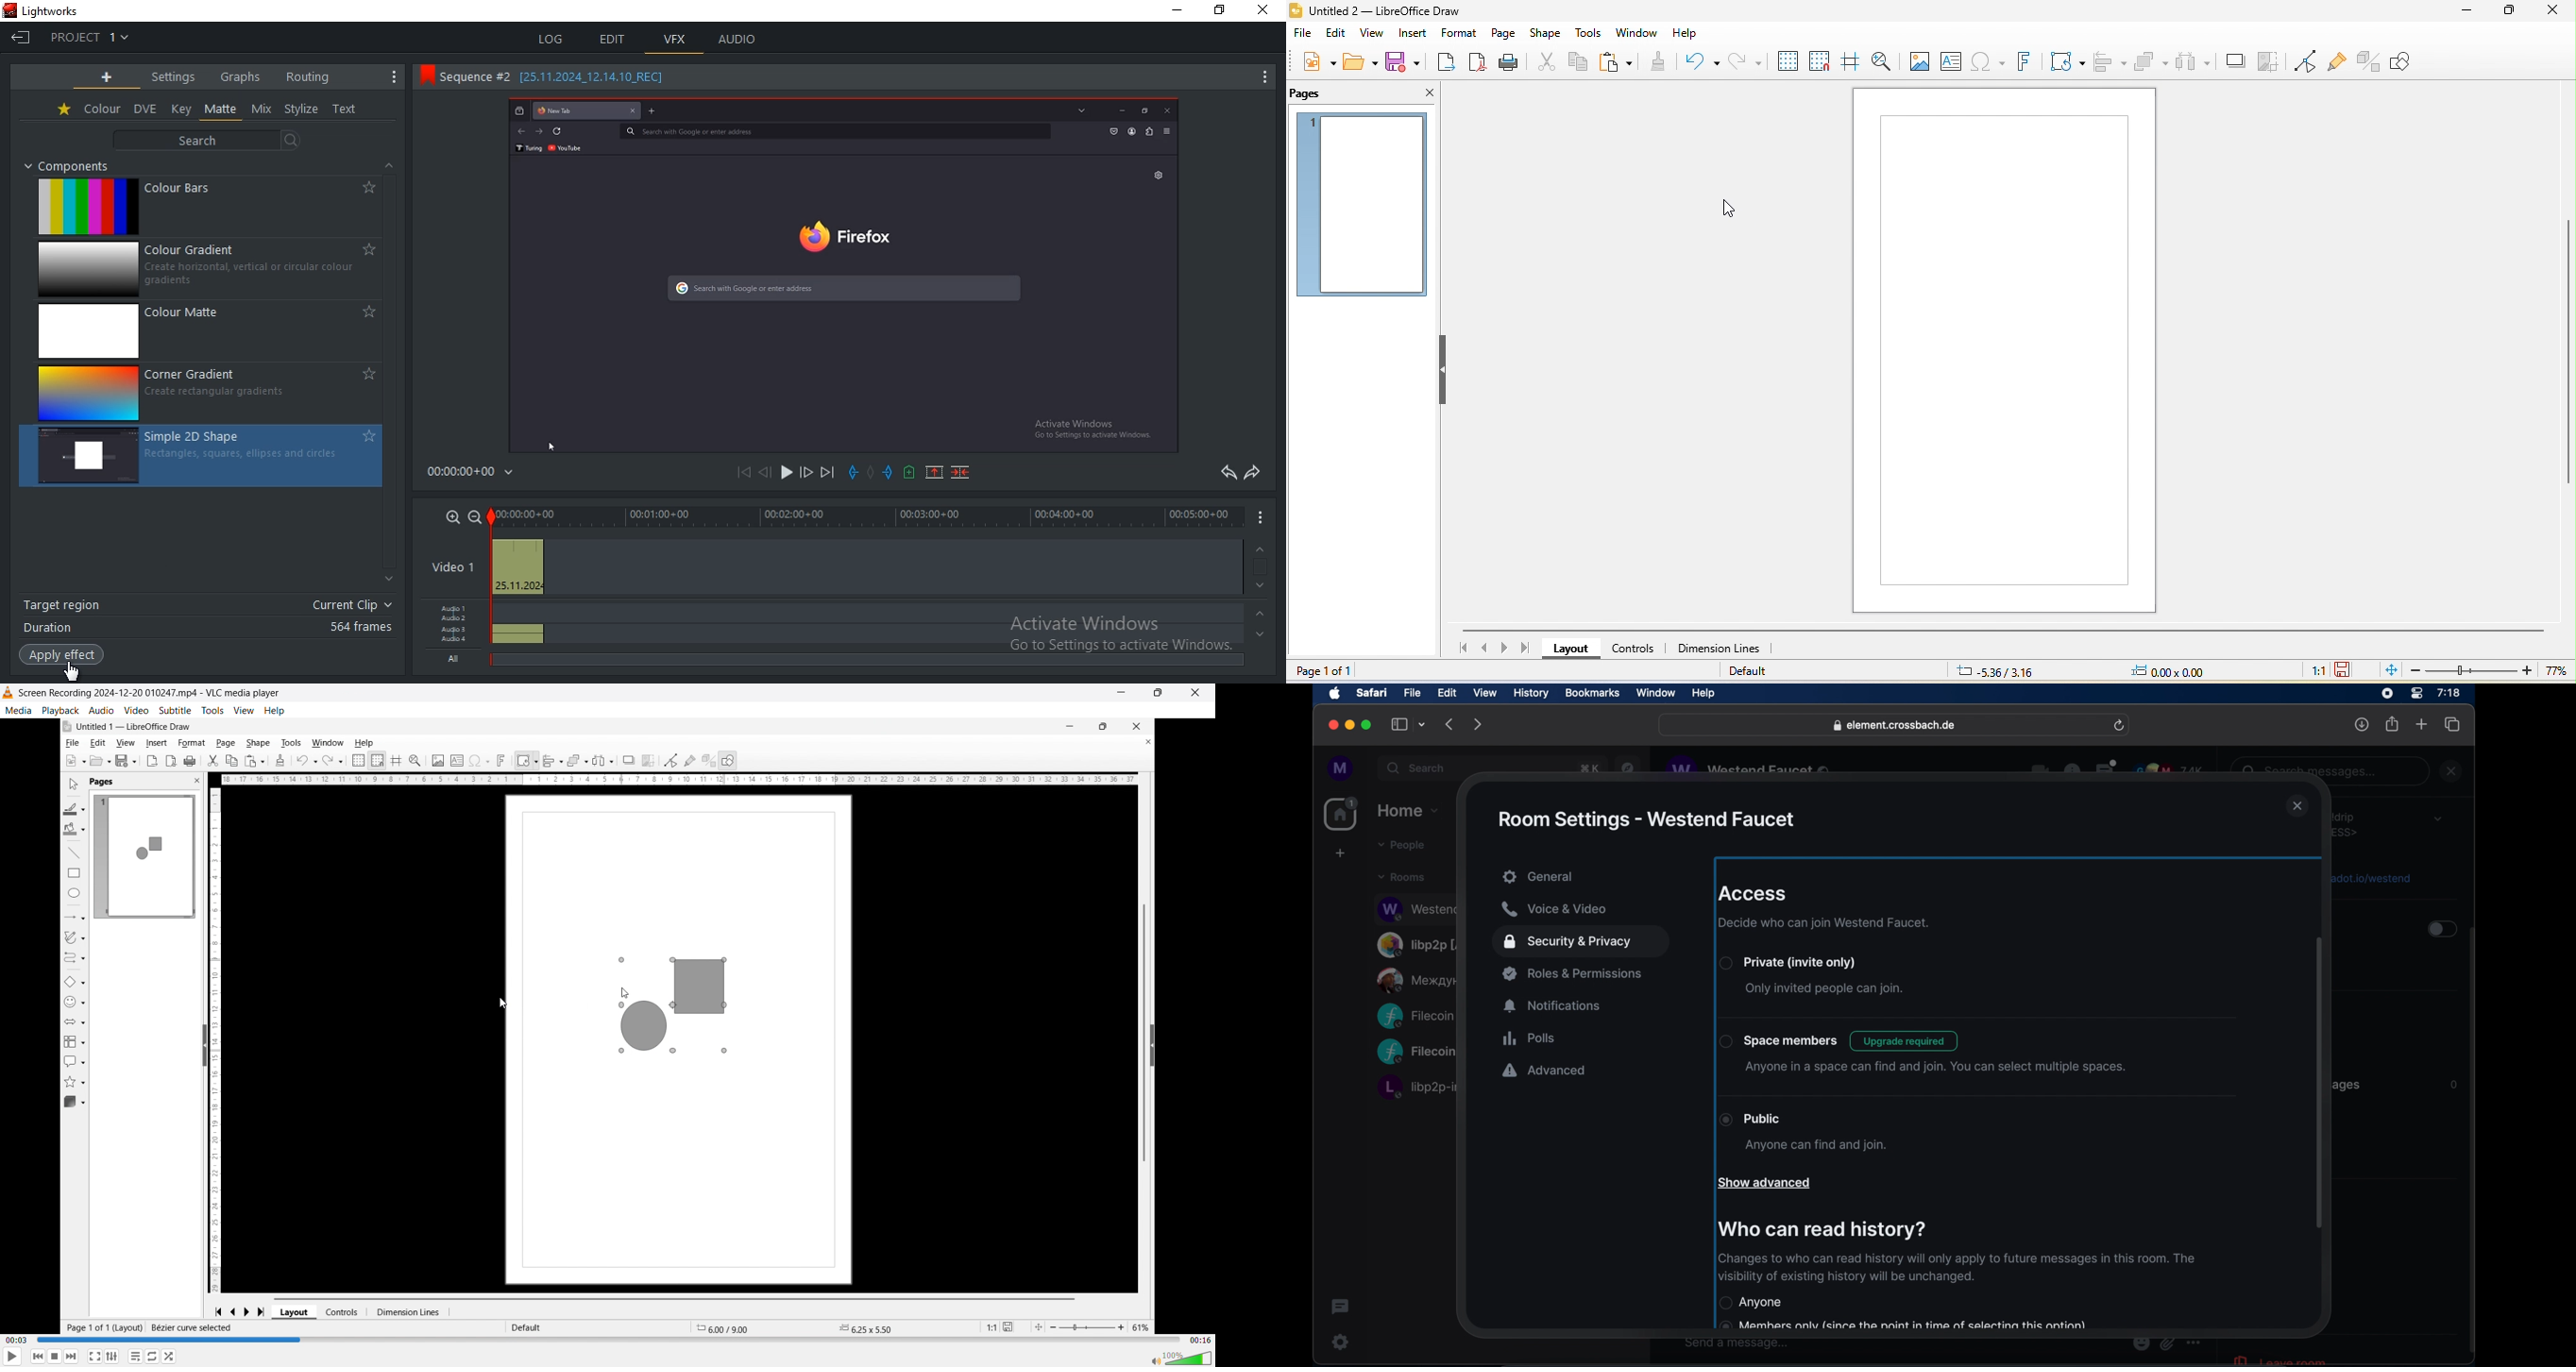  Describe the element at coordinates (1340, 853) in the screenshot. I see `create space` at that location.